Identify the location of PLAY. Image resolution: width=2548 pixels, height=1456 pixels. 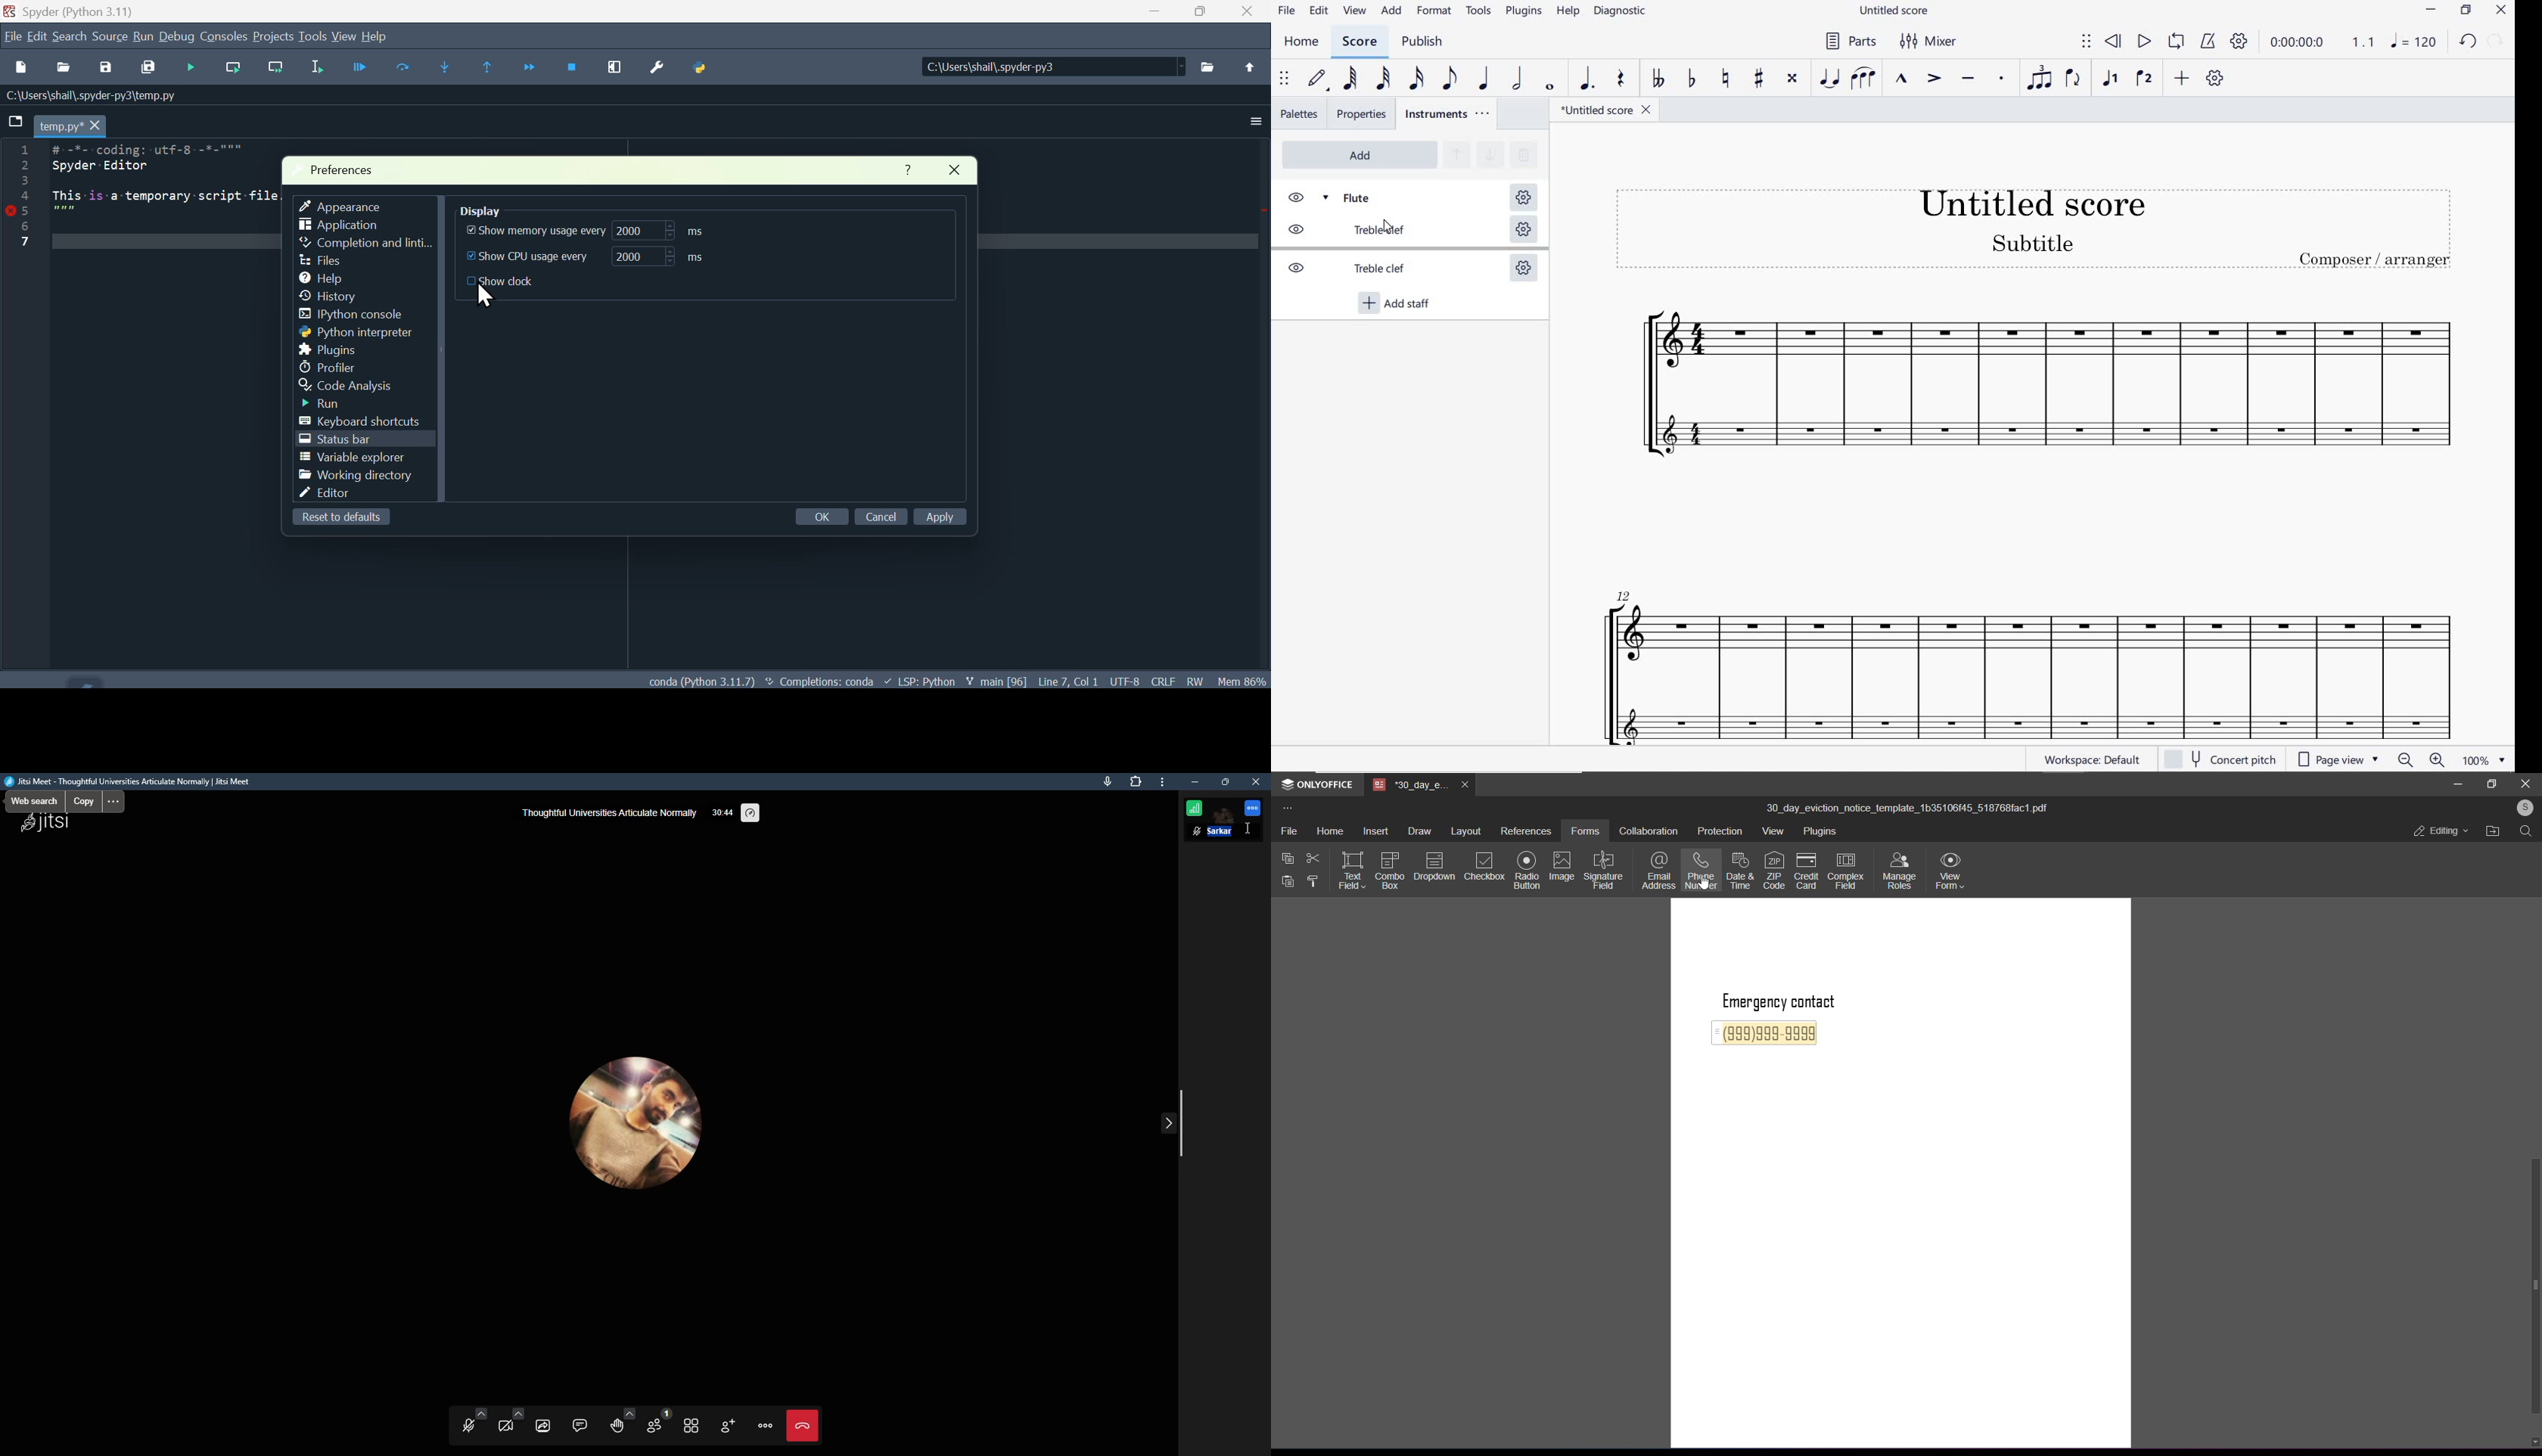
(2143, 42).